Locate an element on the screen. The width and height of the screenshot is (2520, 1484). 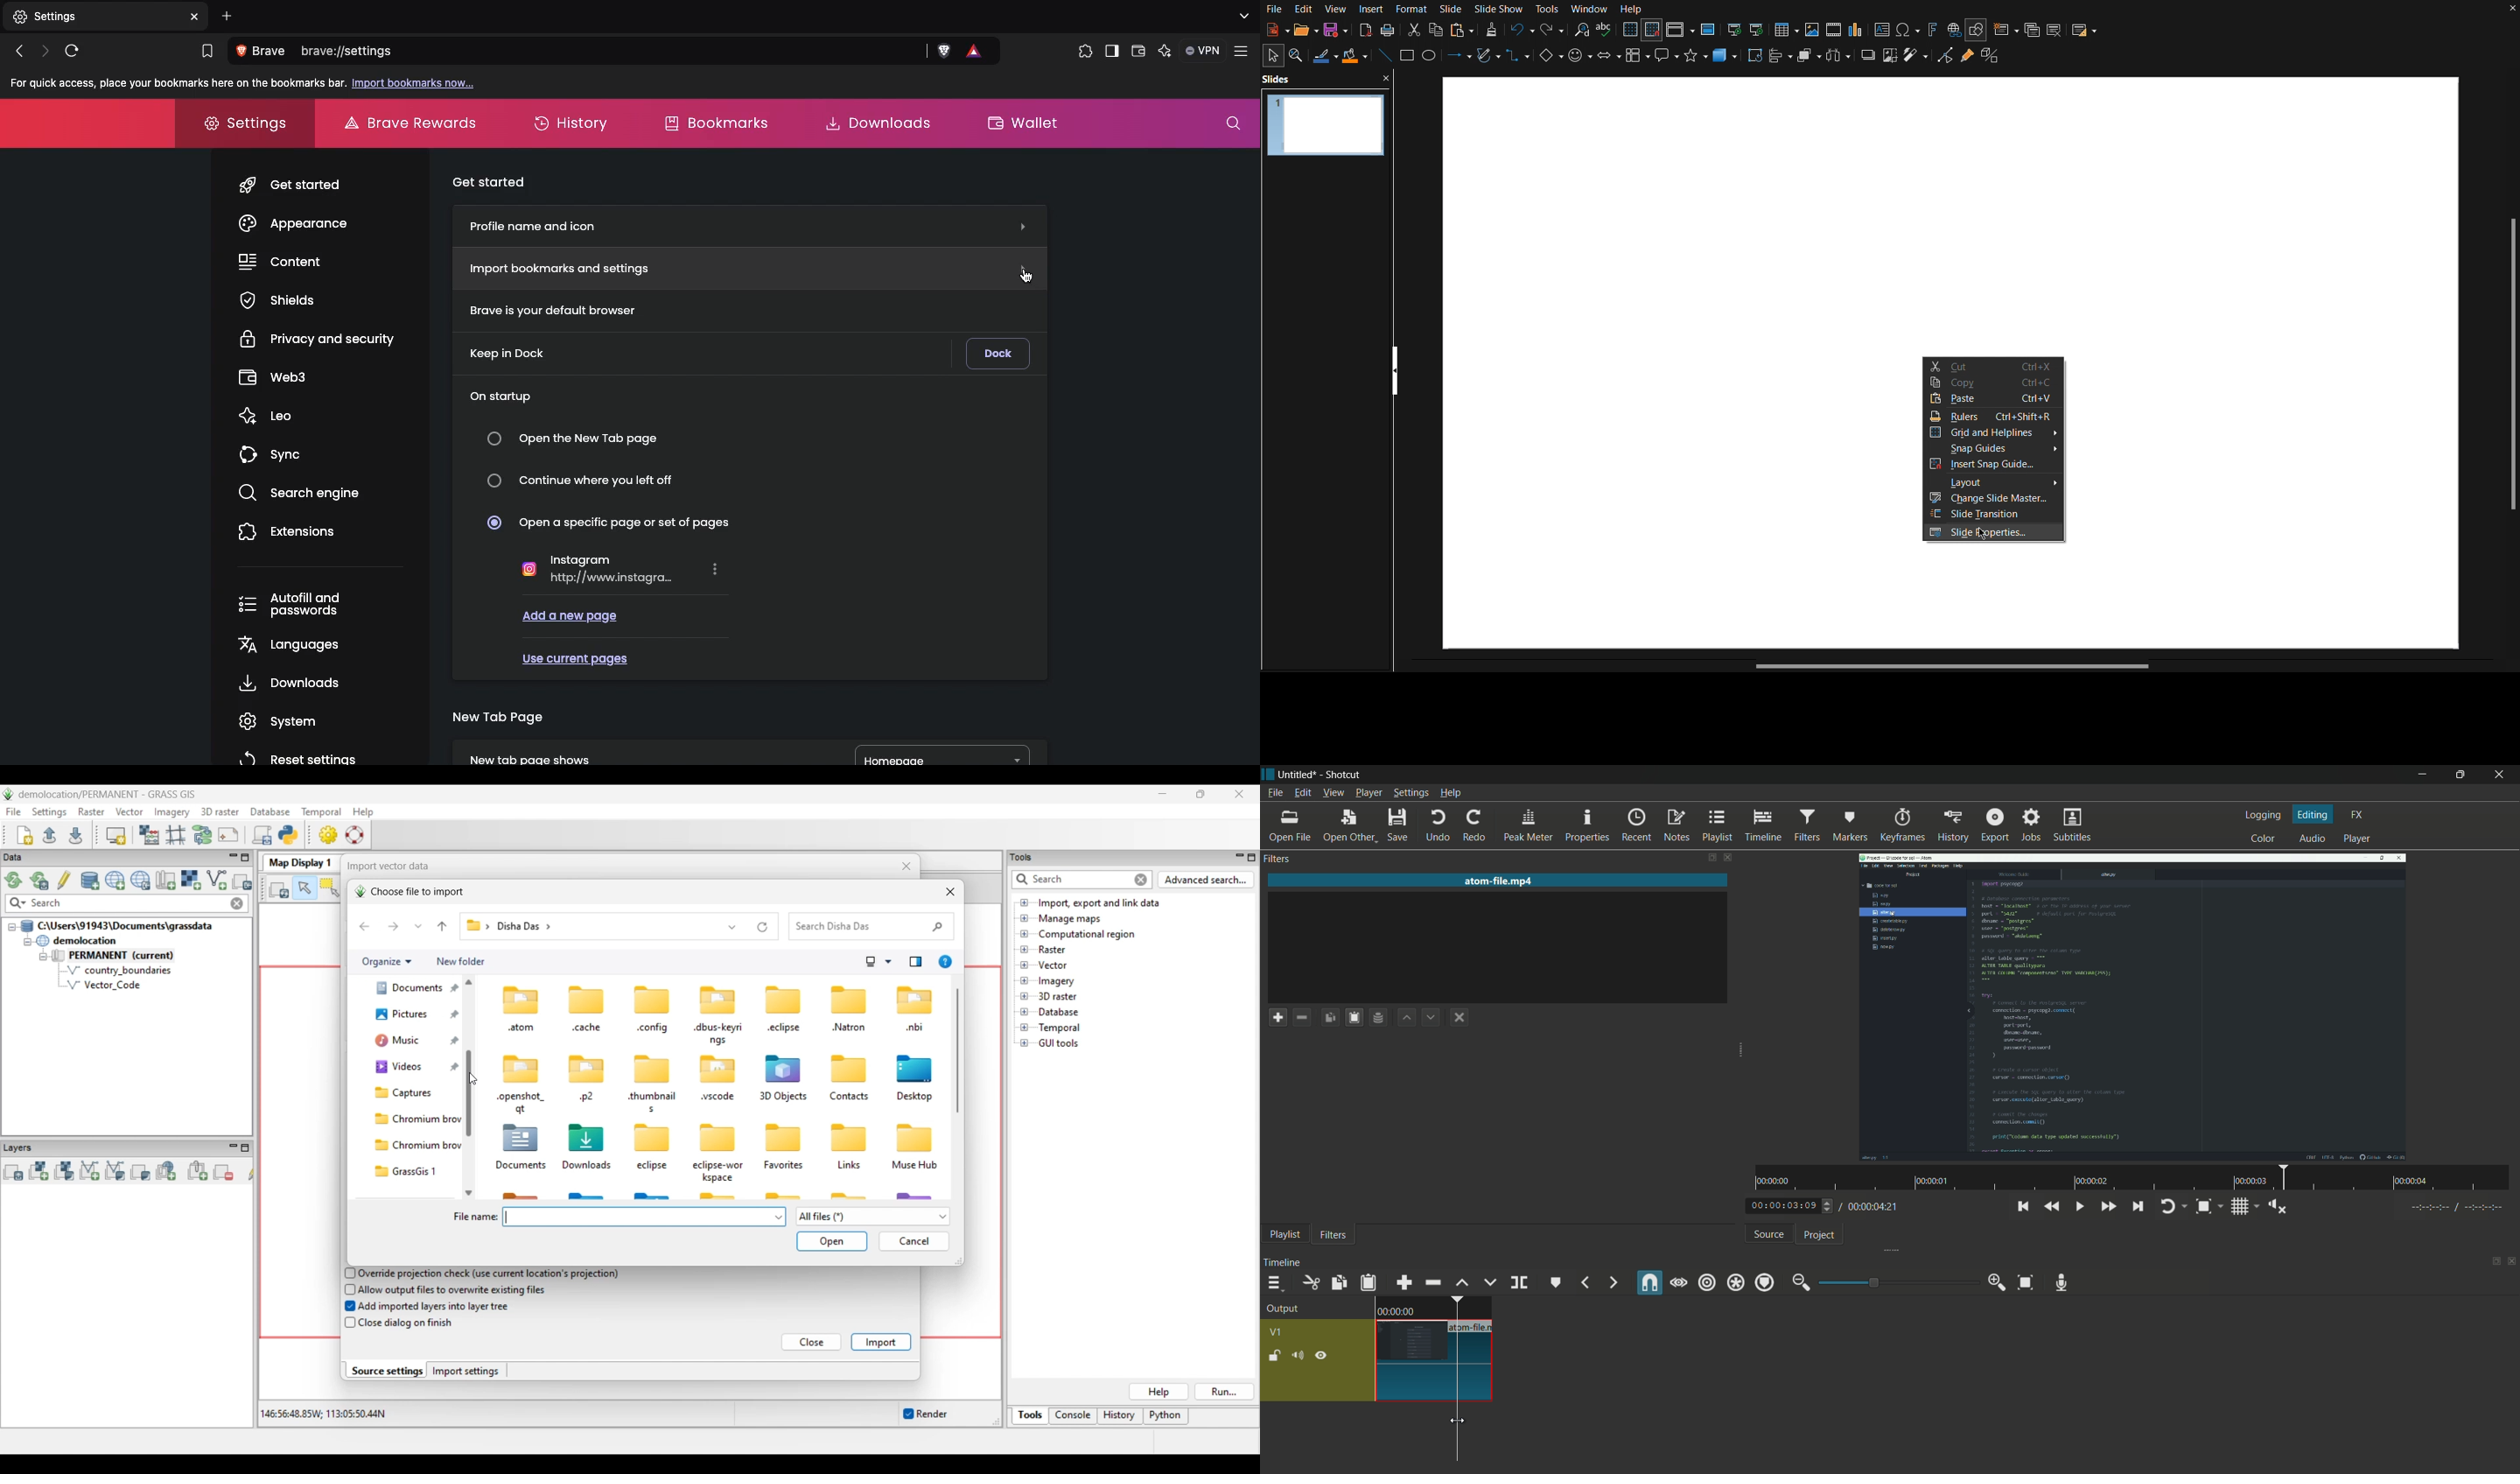
app icon is located at coordinates (1269, 777).